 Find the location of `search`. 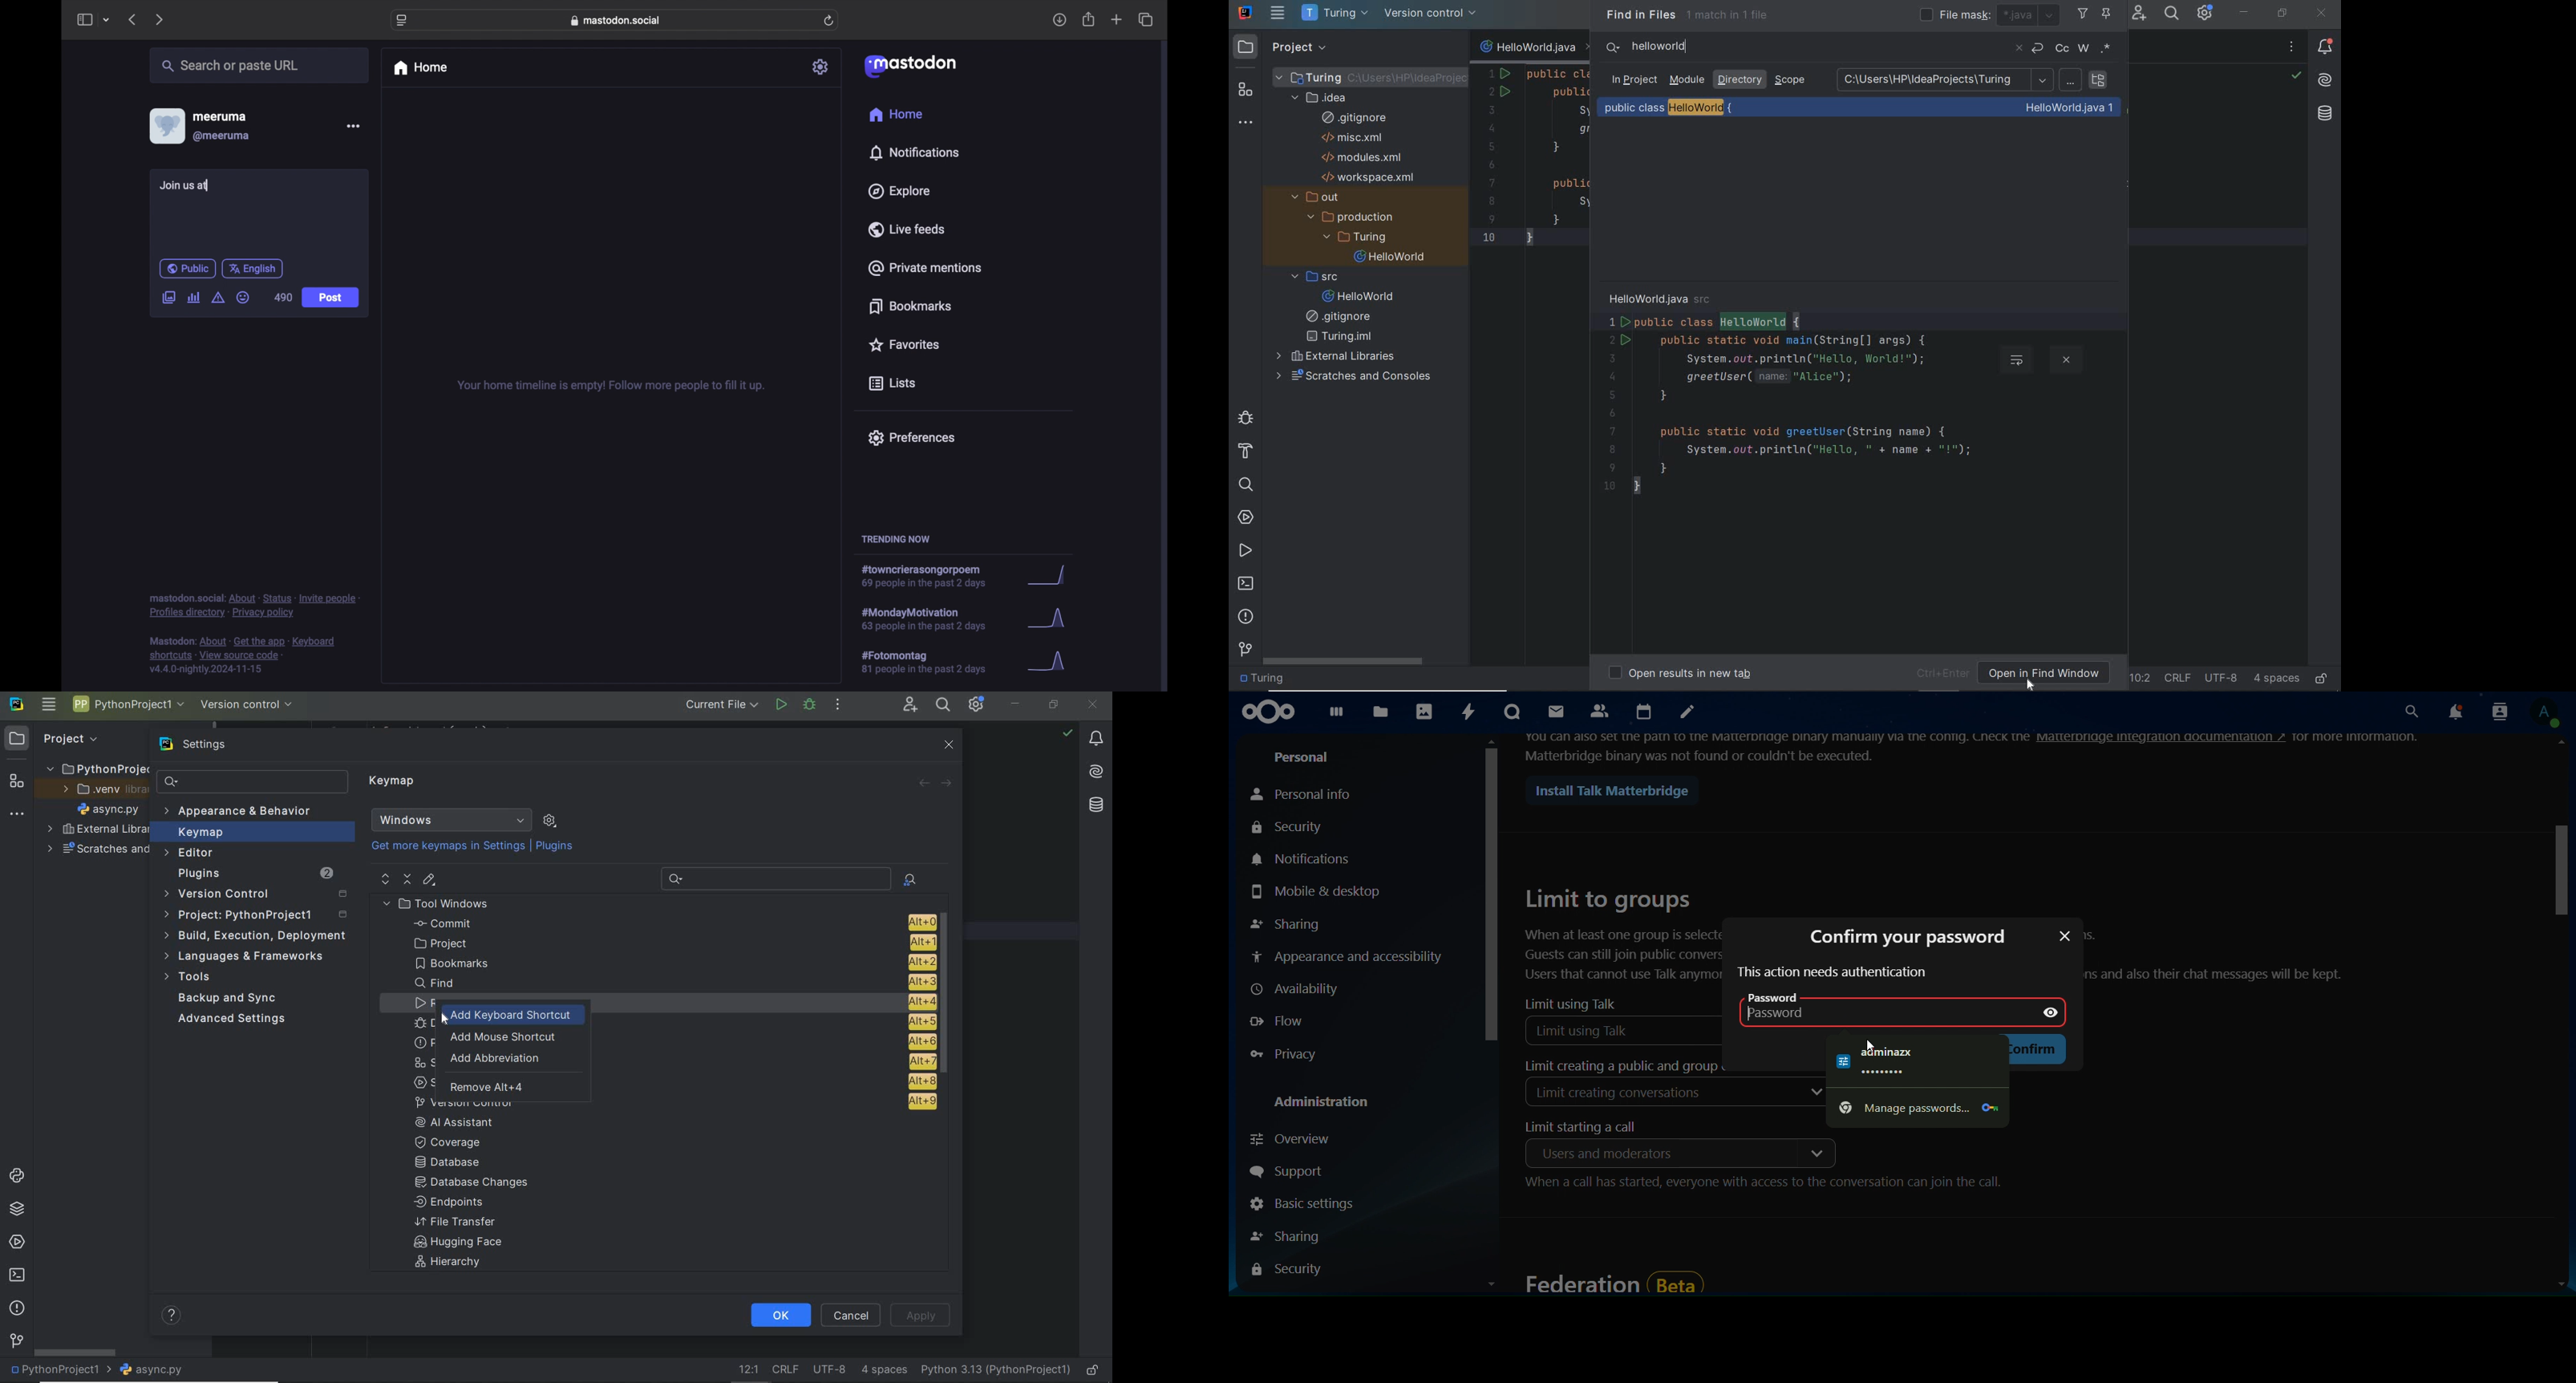

search is located at coordinates (1248, 484).